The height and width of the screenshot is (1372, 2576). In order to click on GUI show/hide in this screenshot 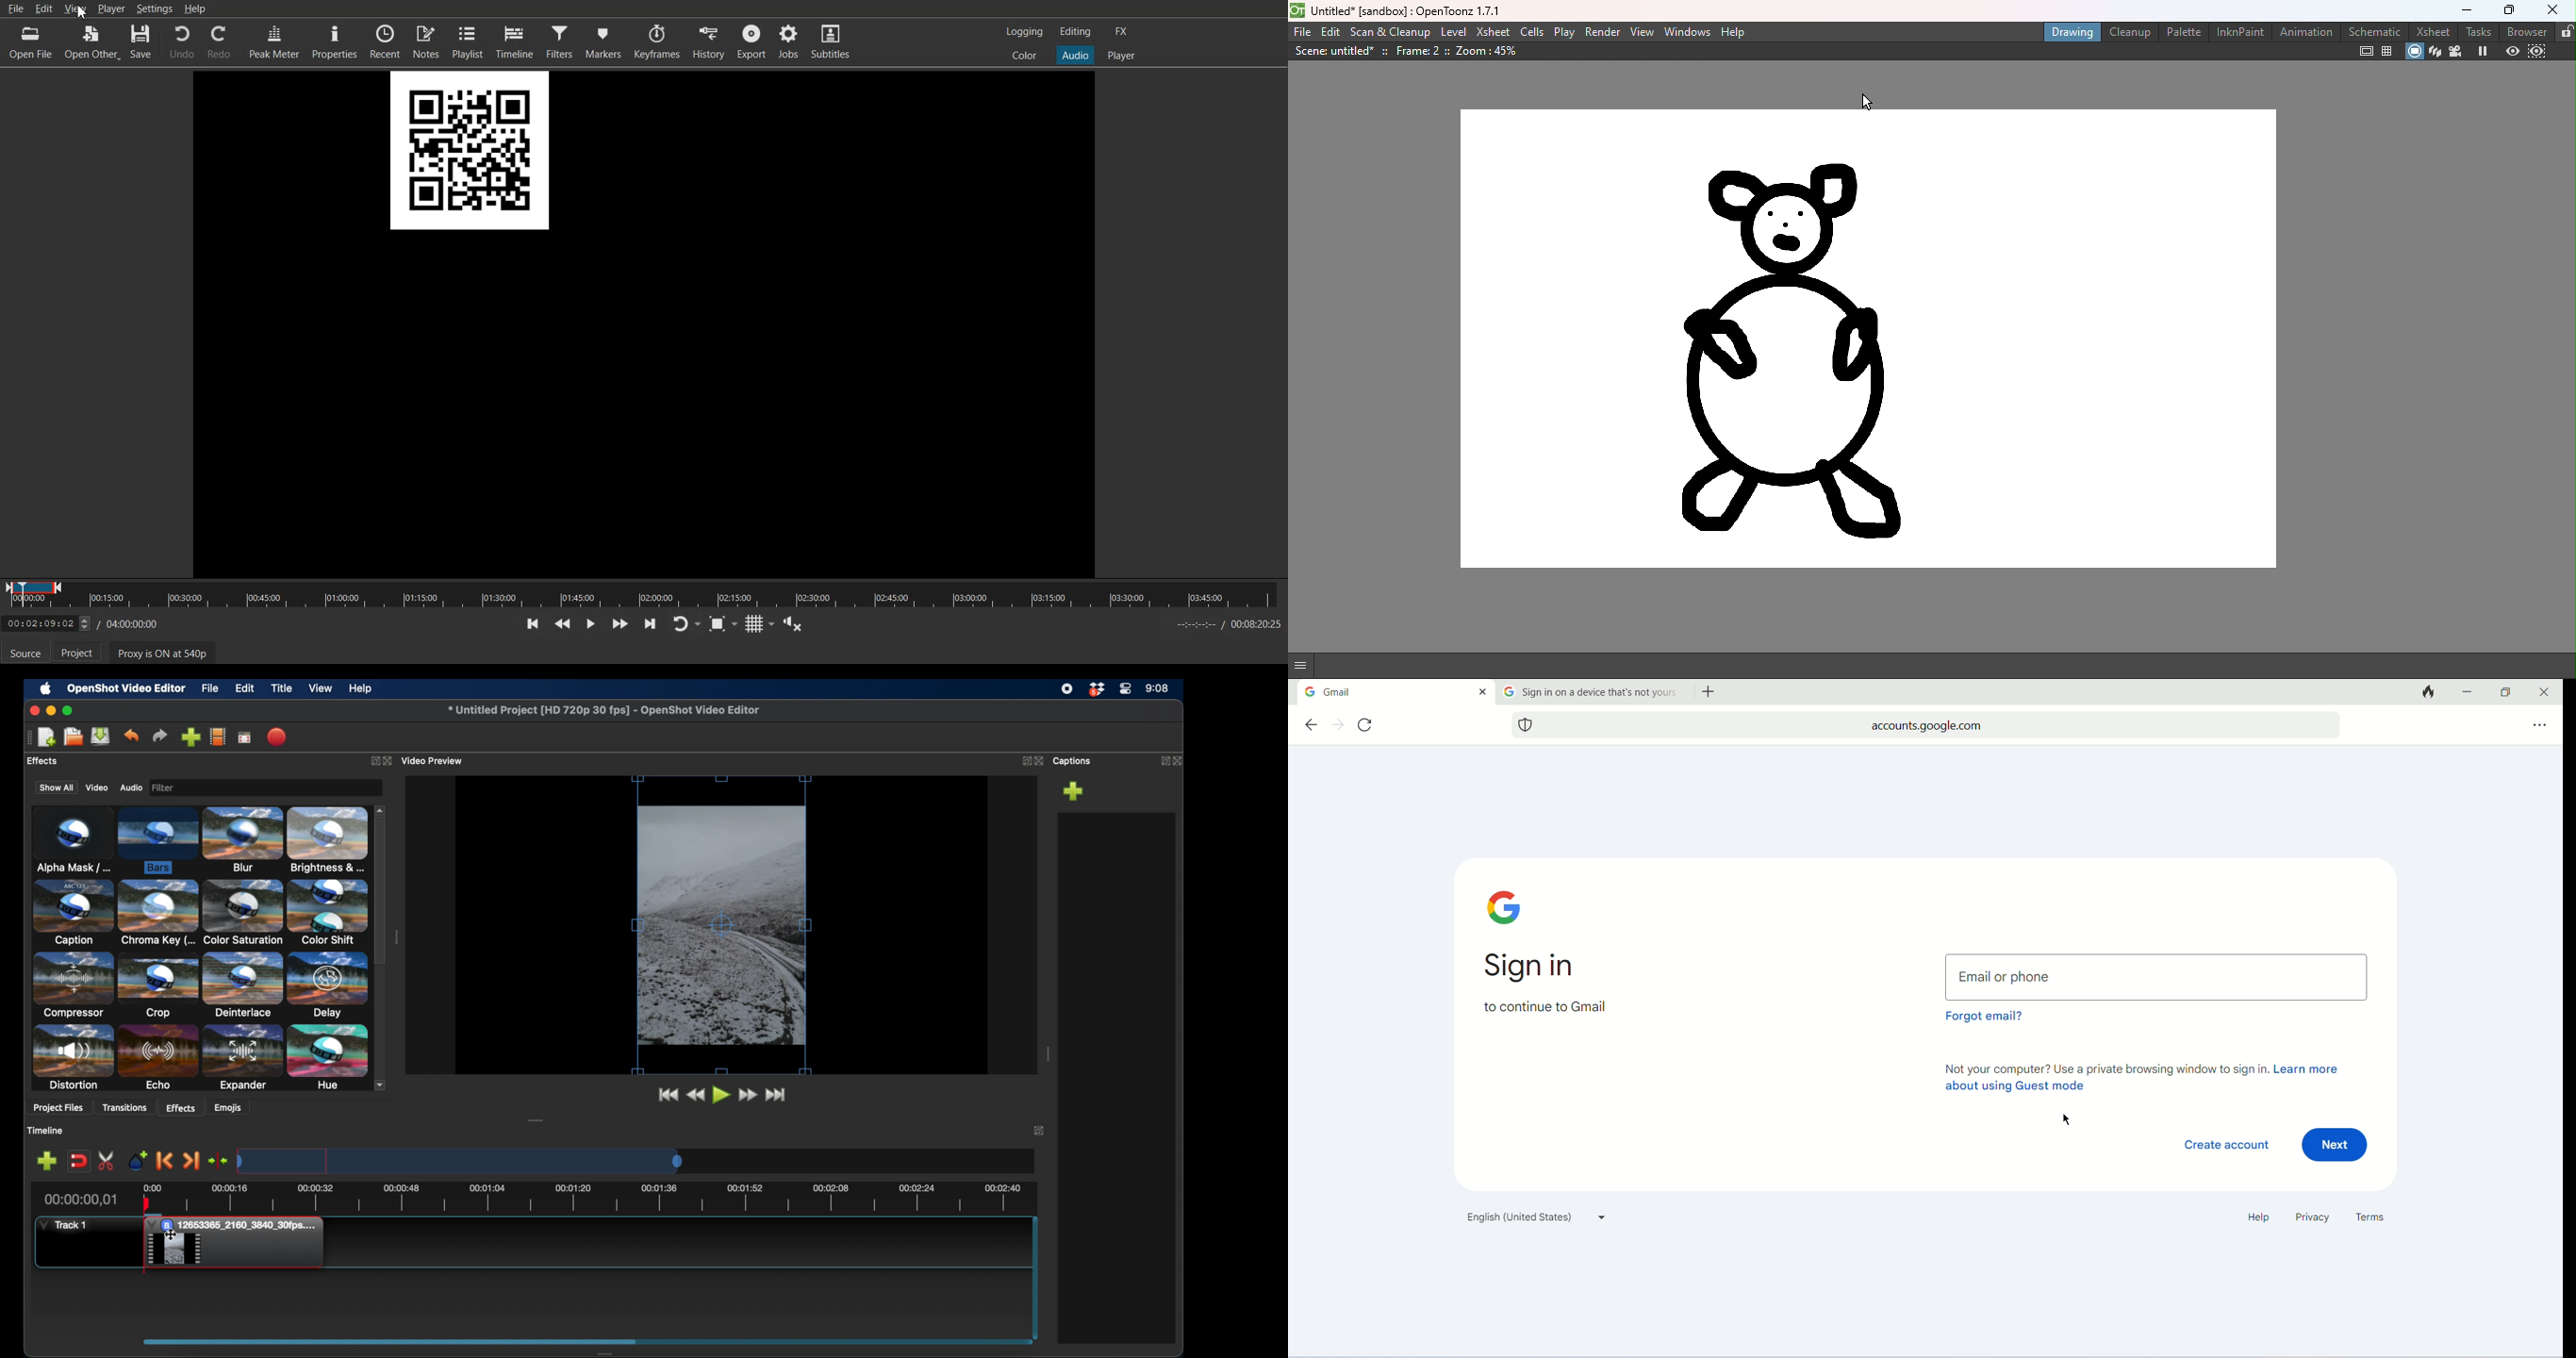, I will do `click(1306, 666)`.